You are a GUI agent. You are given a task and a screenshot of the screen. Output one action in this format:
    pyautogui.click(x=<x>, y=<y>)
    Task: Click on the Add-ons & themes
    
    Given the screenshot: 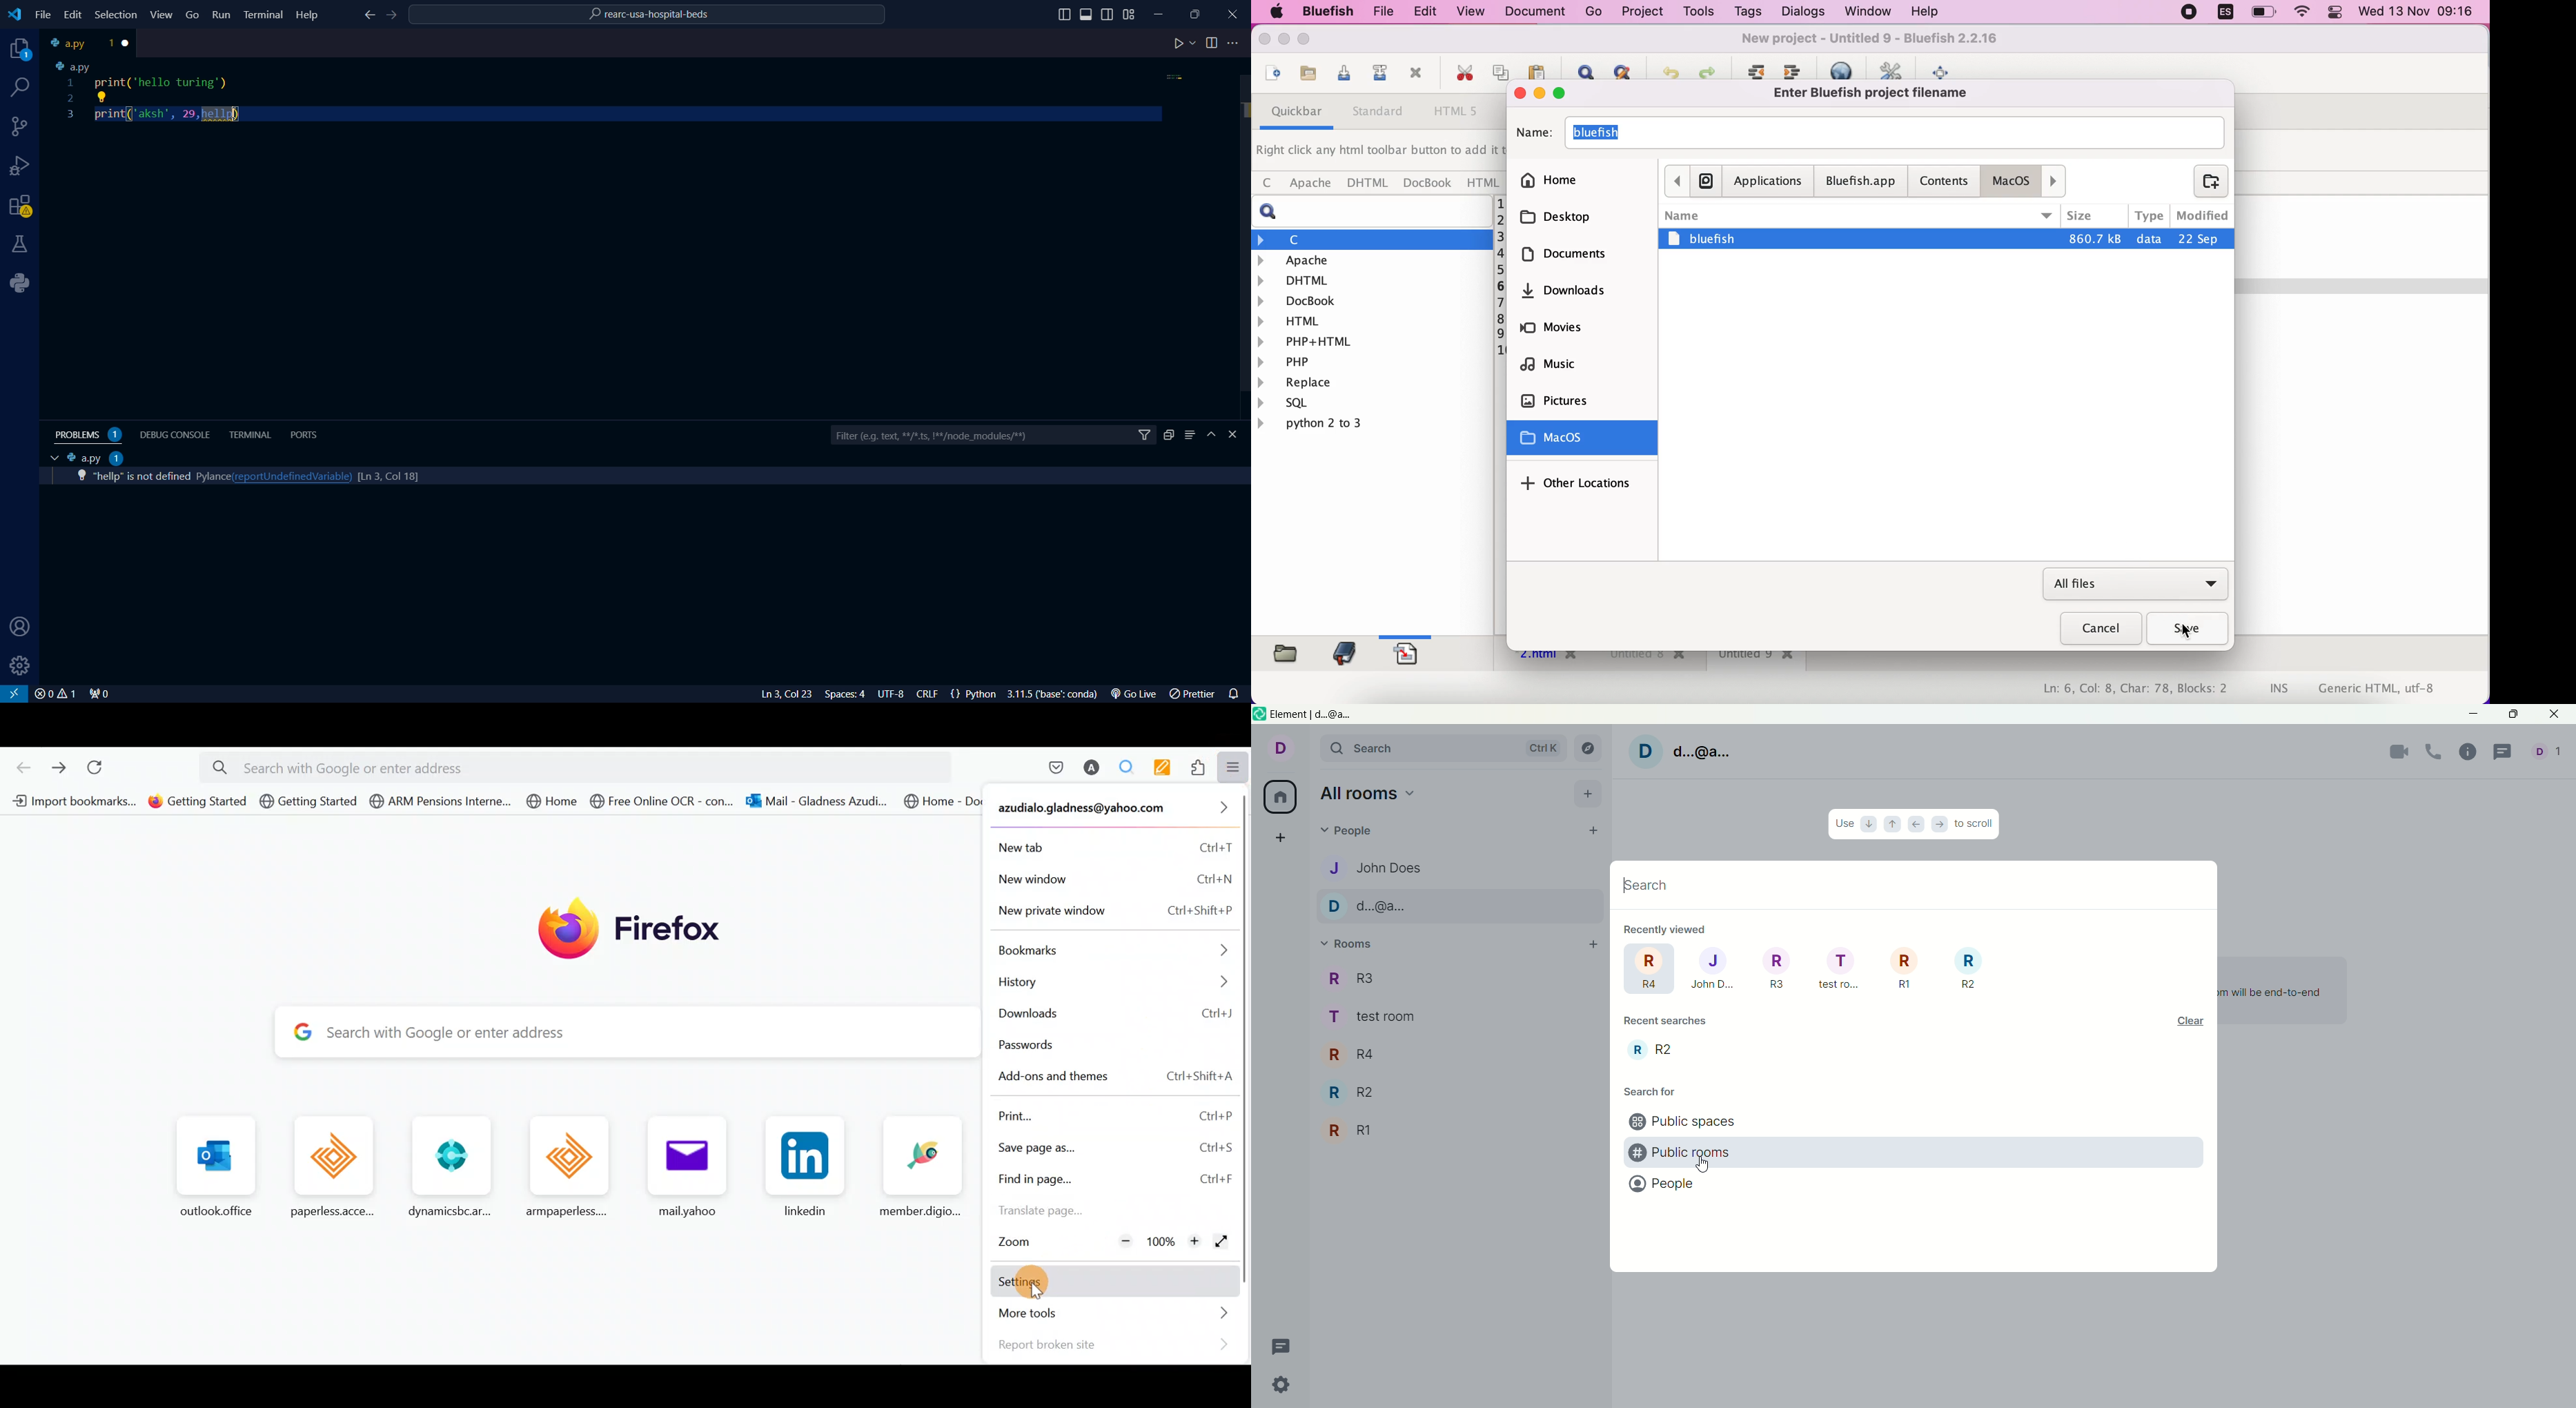 What is the action you would take?
    pyautogui.click(x=1114, y=1081)
    